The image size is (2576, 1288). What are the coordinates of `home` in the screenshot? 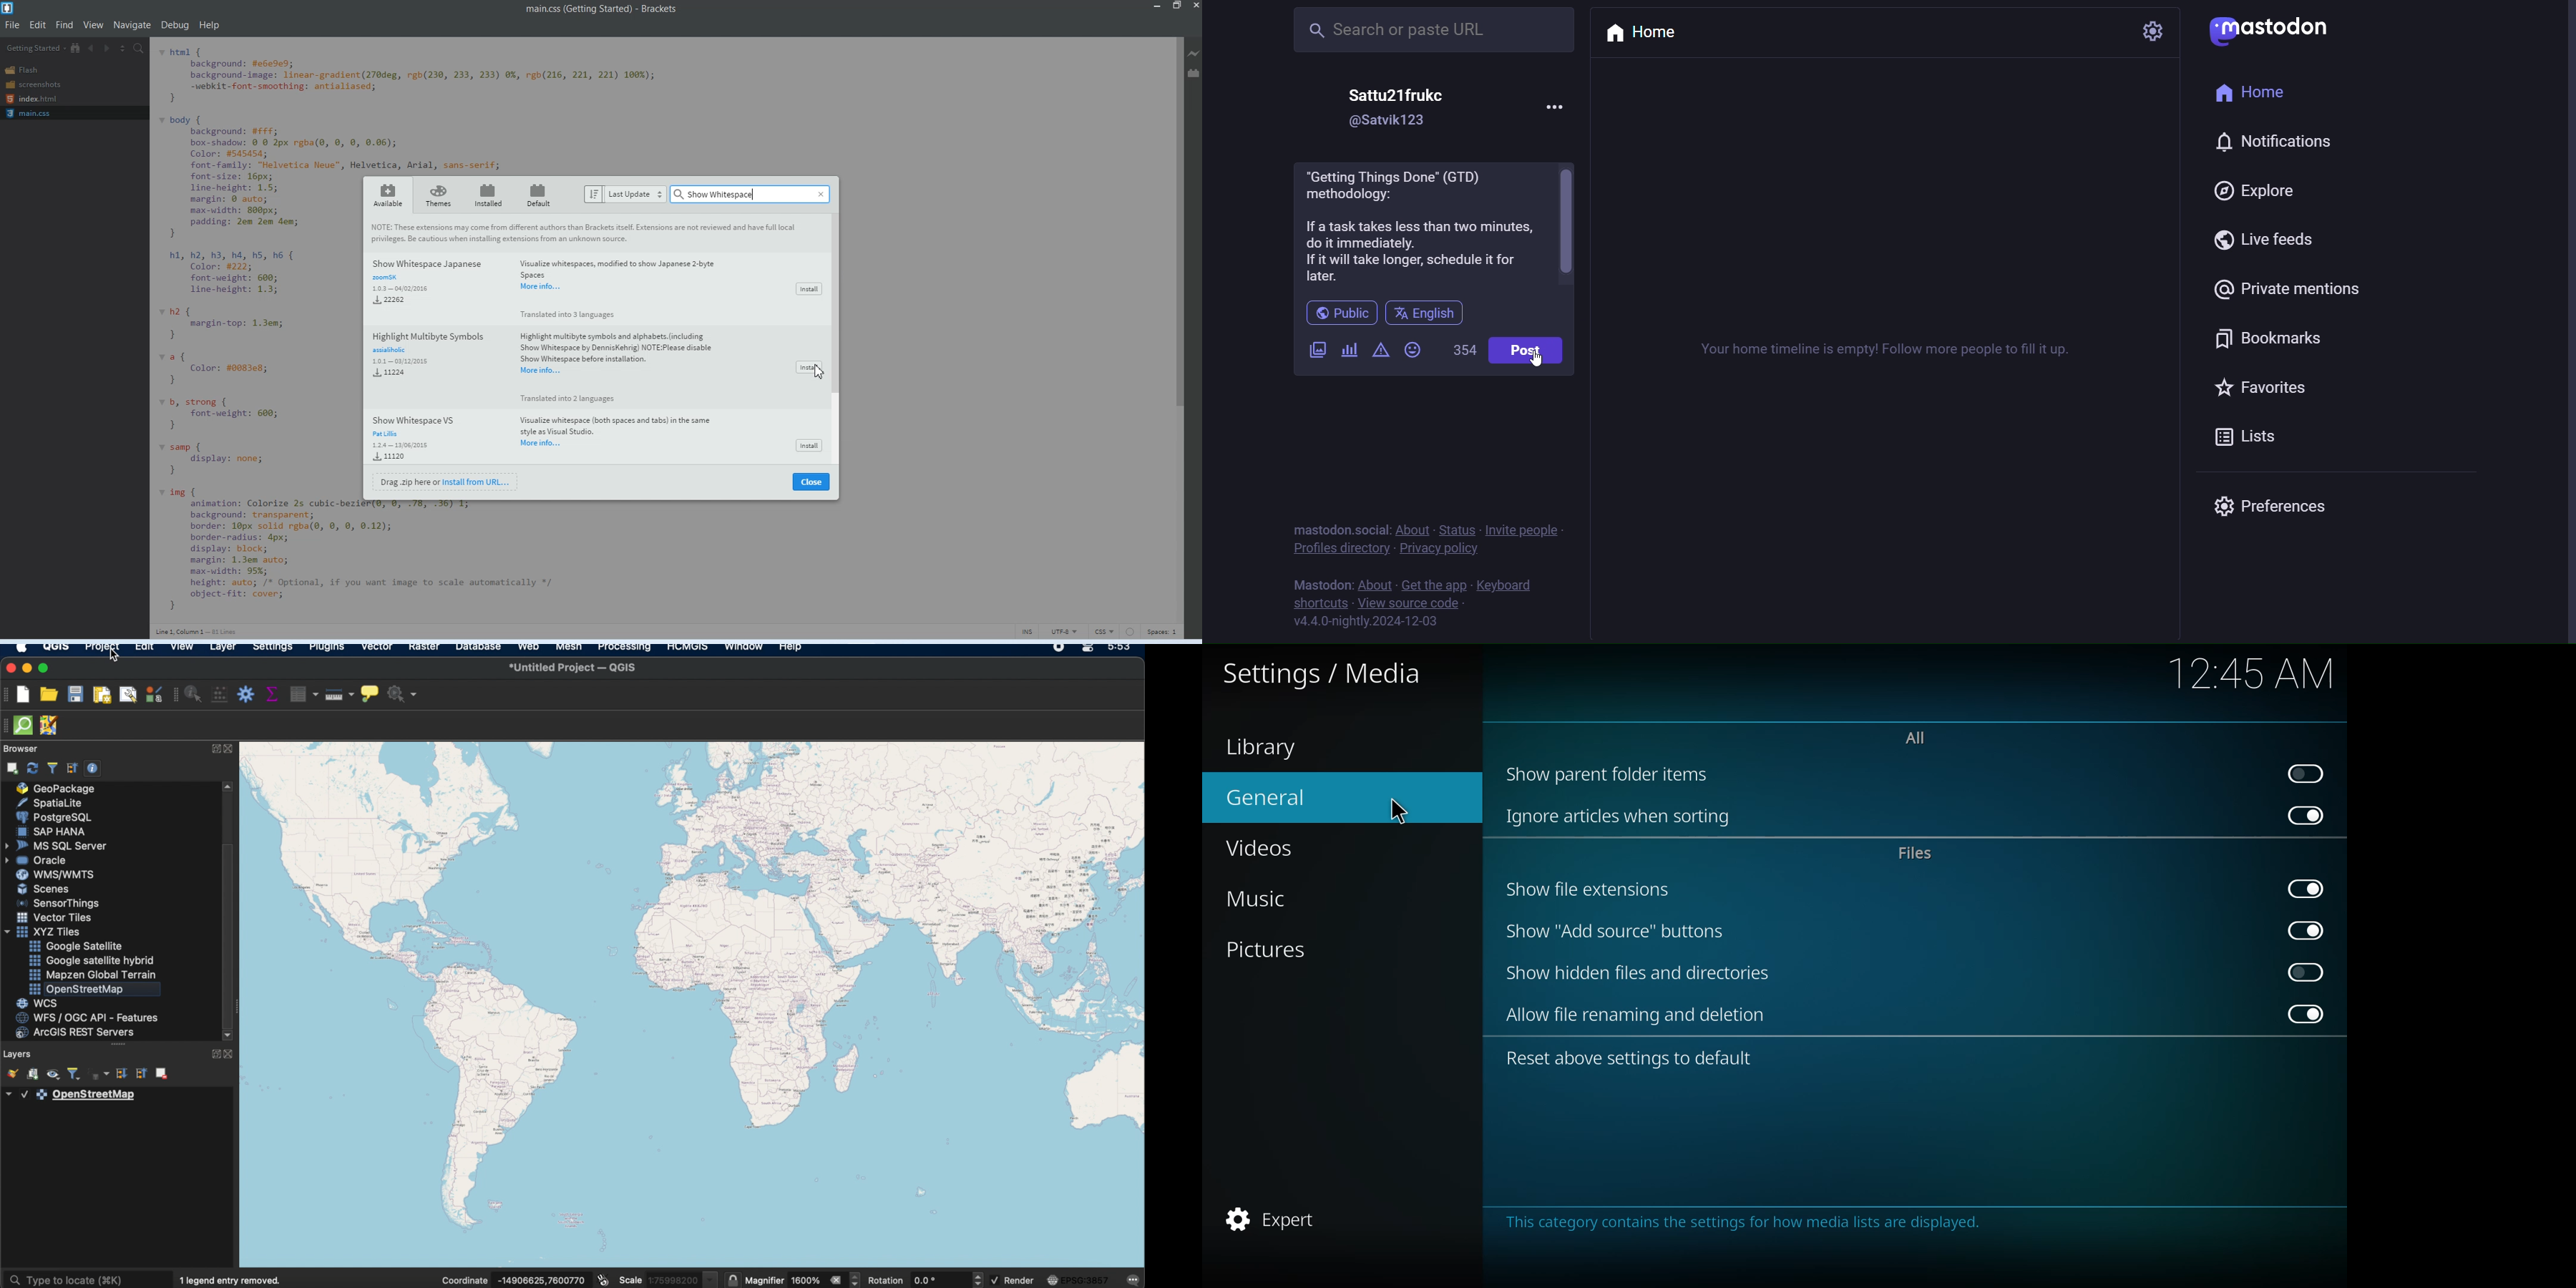 It's located at (1643, 31).